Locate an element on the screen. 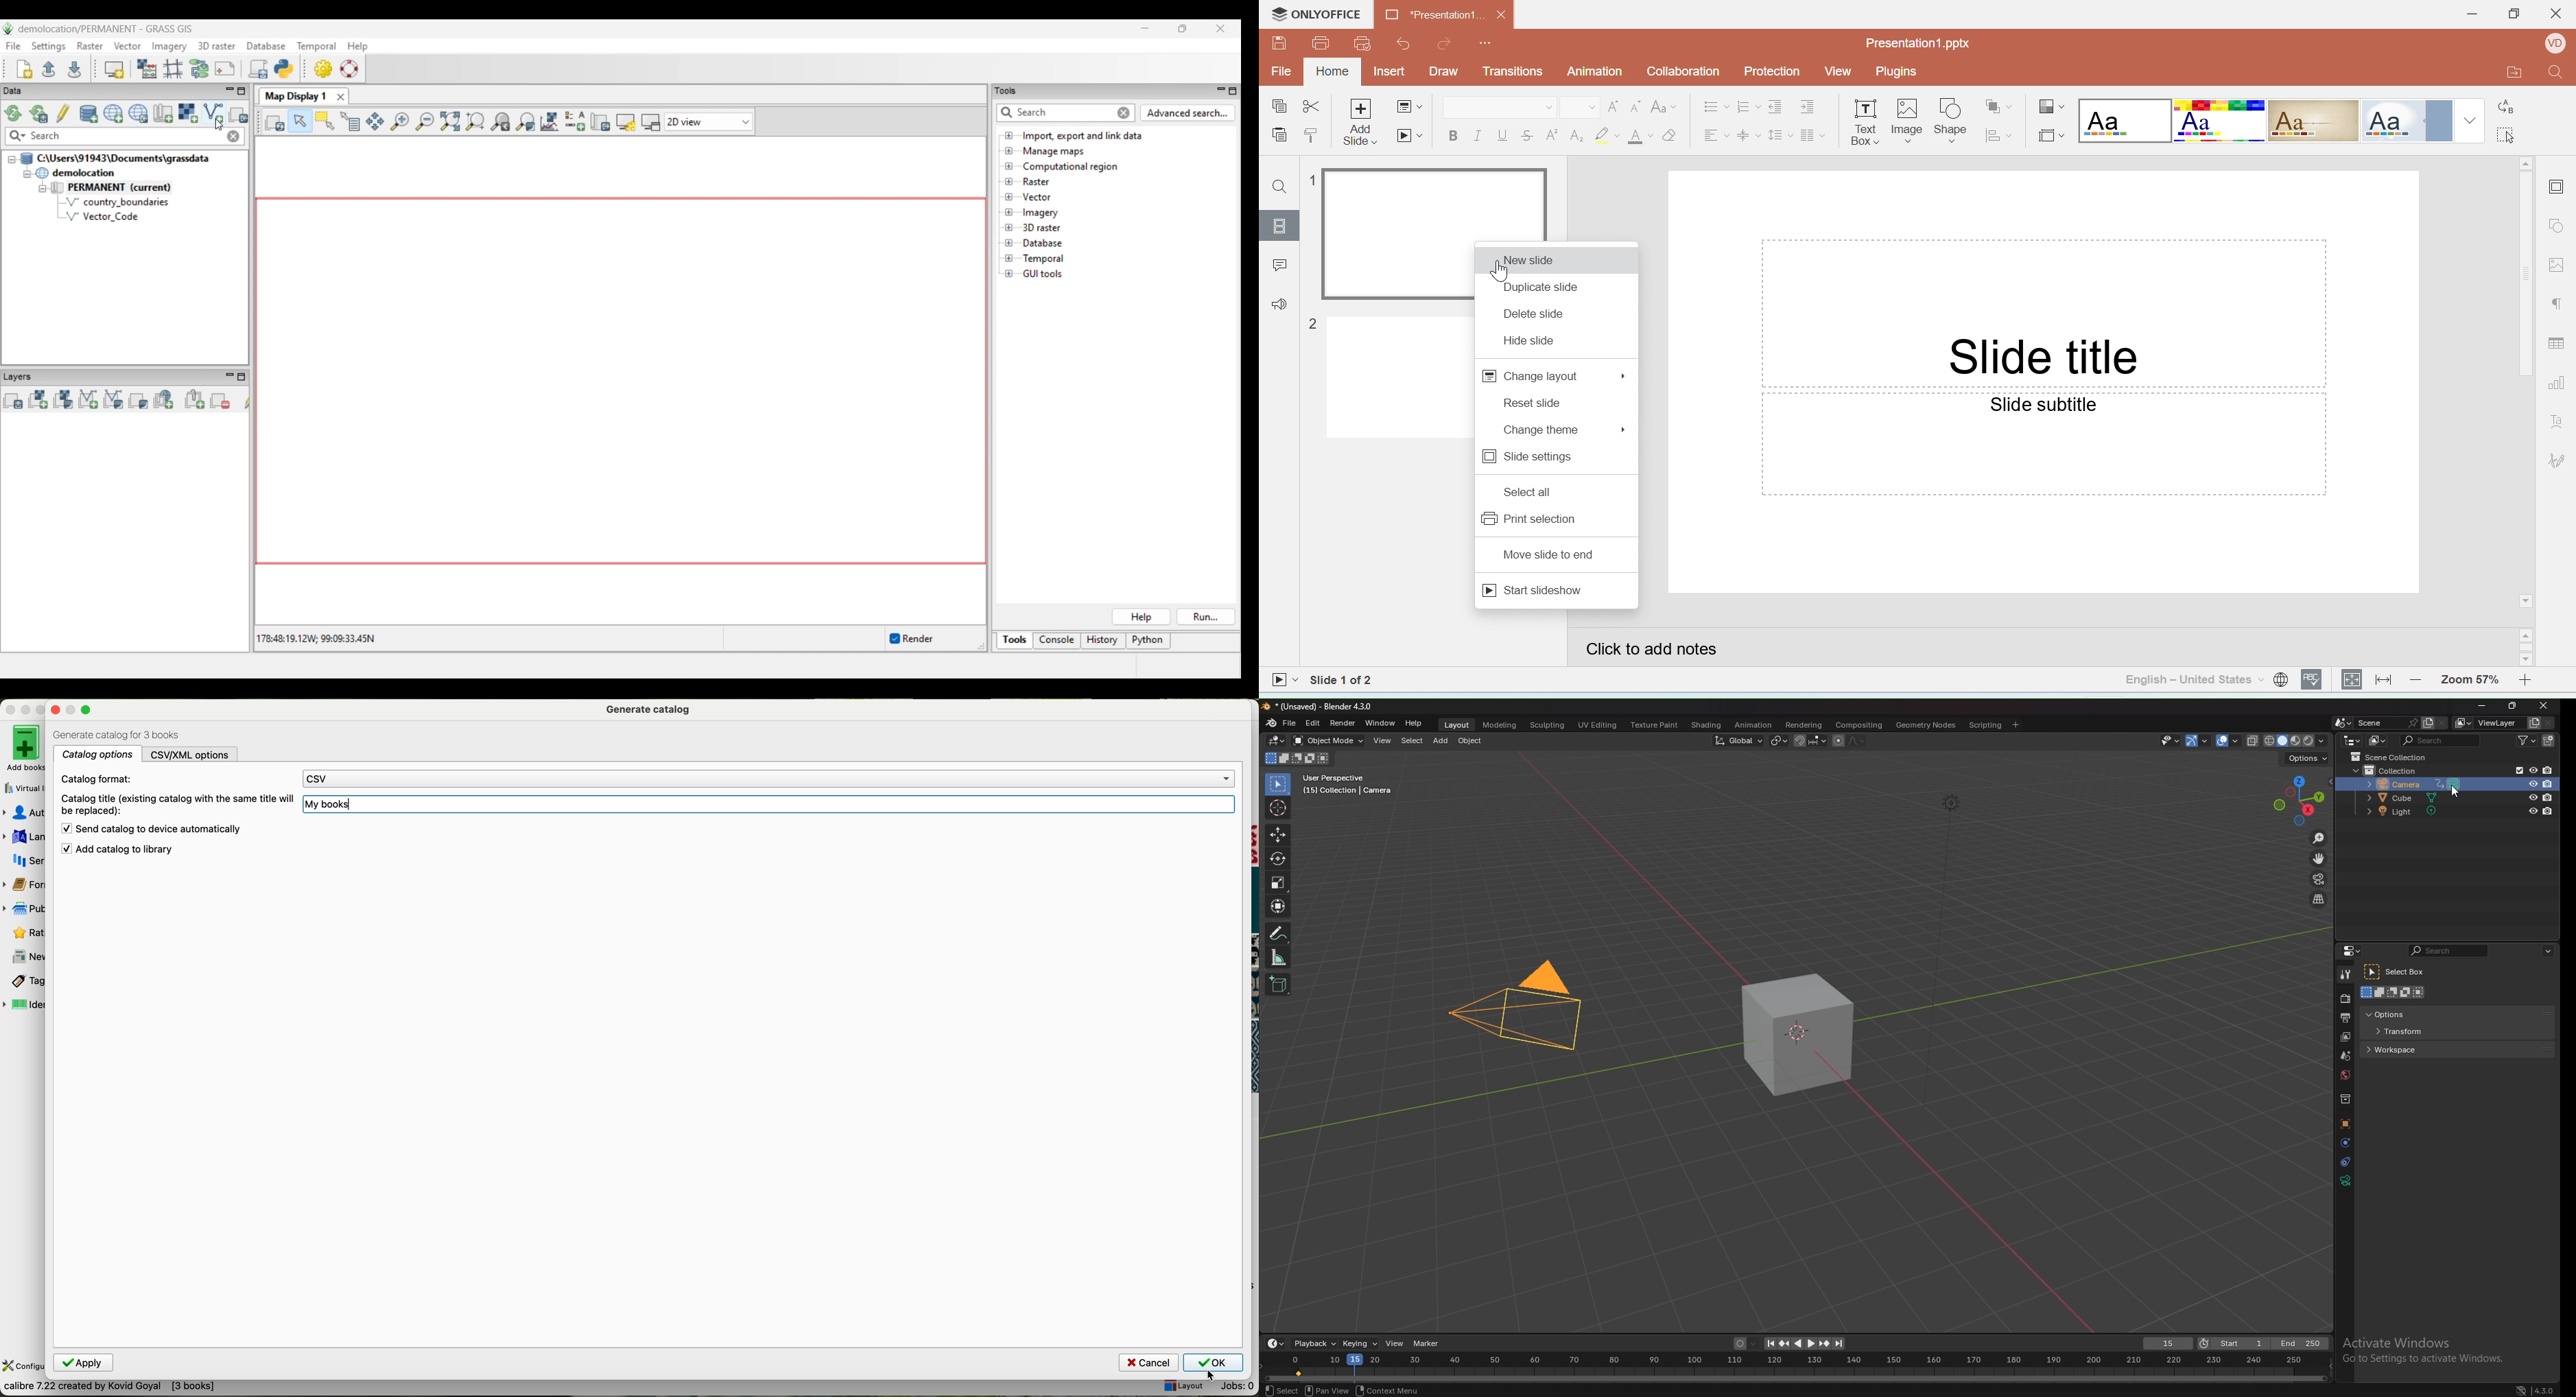 The height and width of the screenshot is (1400, 2576). filter is located at coordinates (2528, 741).